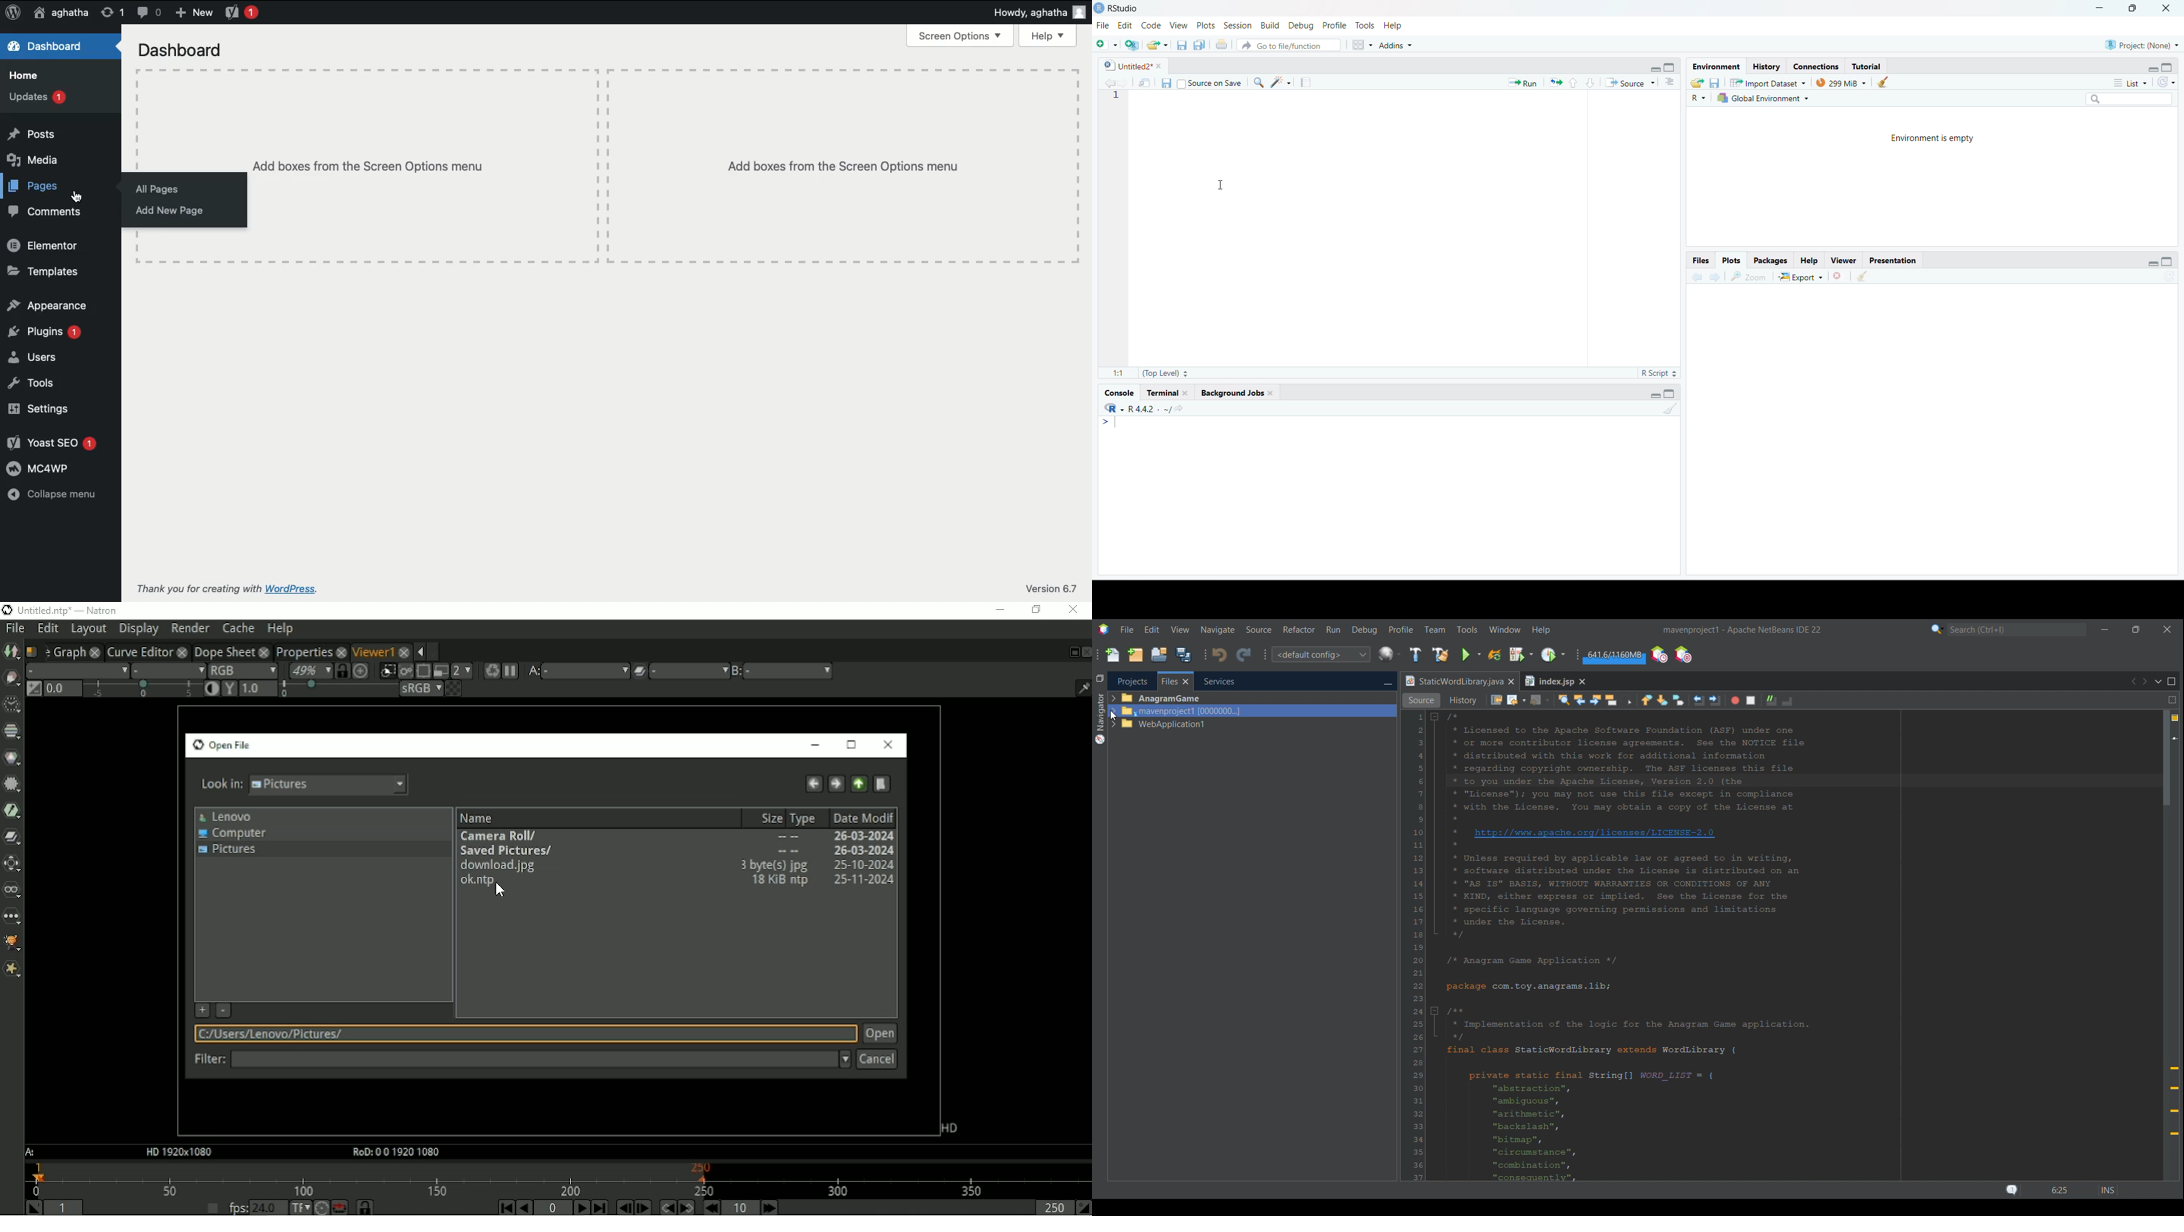 The width and height of the screenshot is (2184, 1232). What do you see at coordinates (1199, 44) in the screenshot?
I see `save all open documents` at bounding box center [1199, 44].